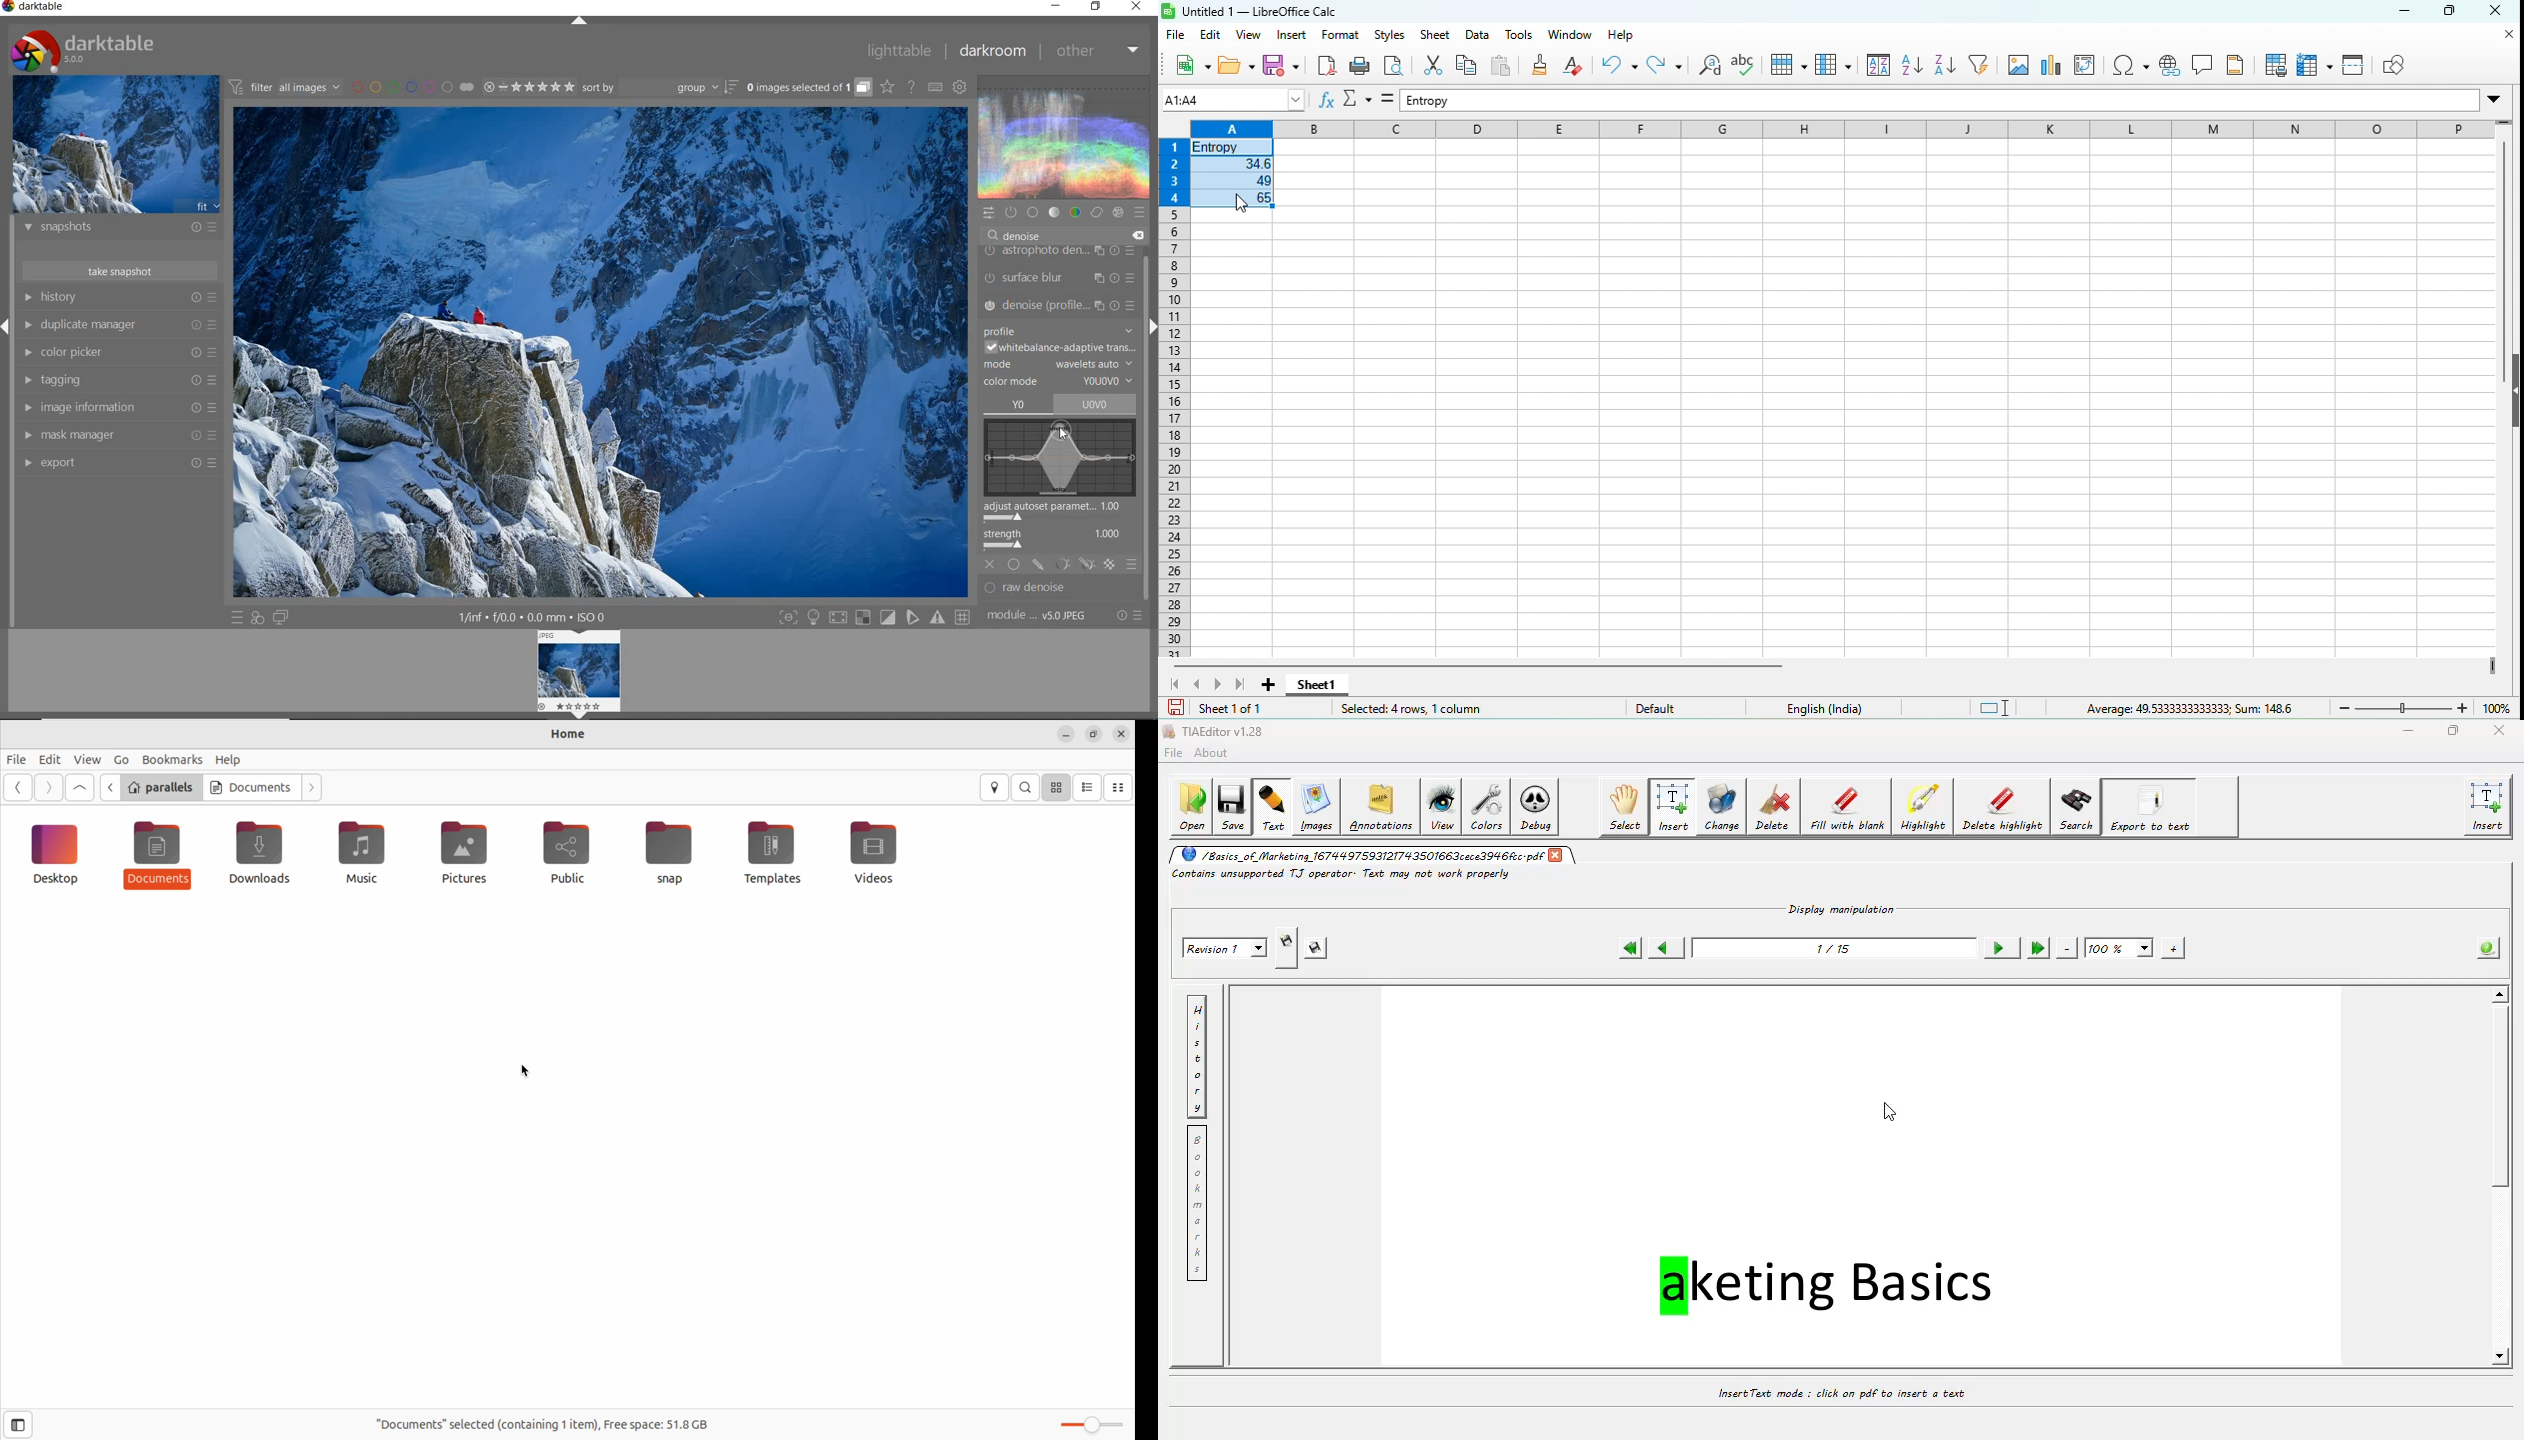  What do you see at coordinates (1060, 513) in the screenshot?
I see `ADJUST AUTOSET PARAMETRIC` at bounding box center [1060, 513].